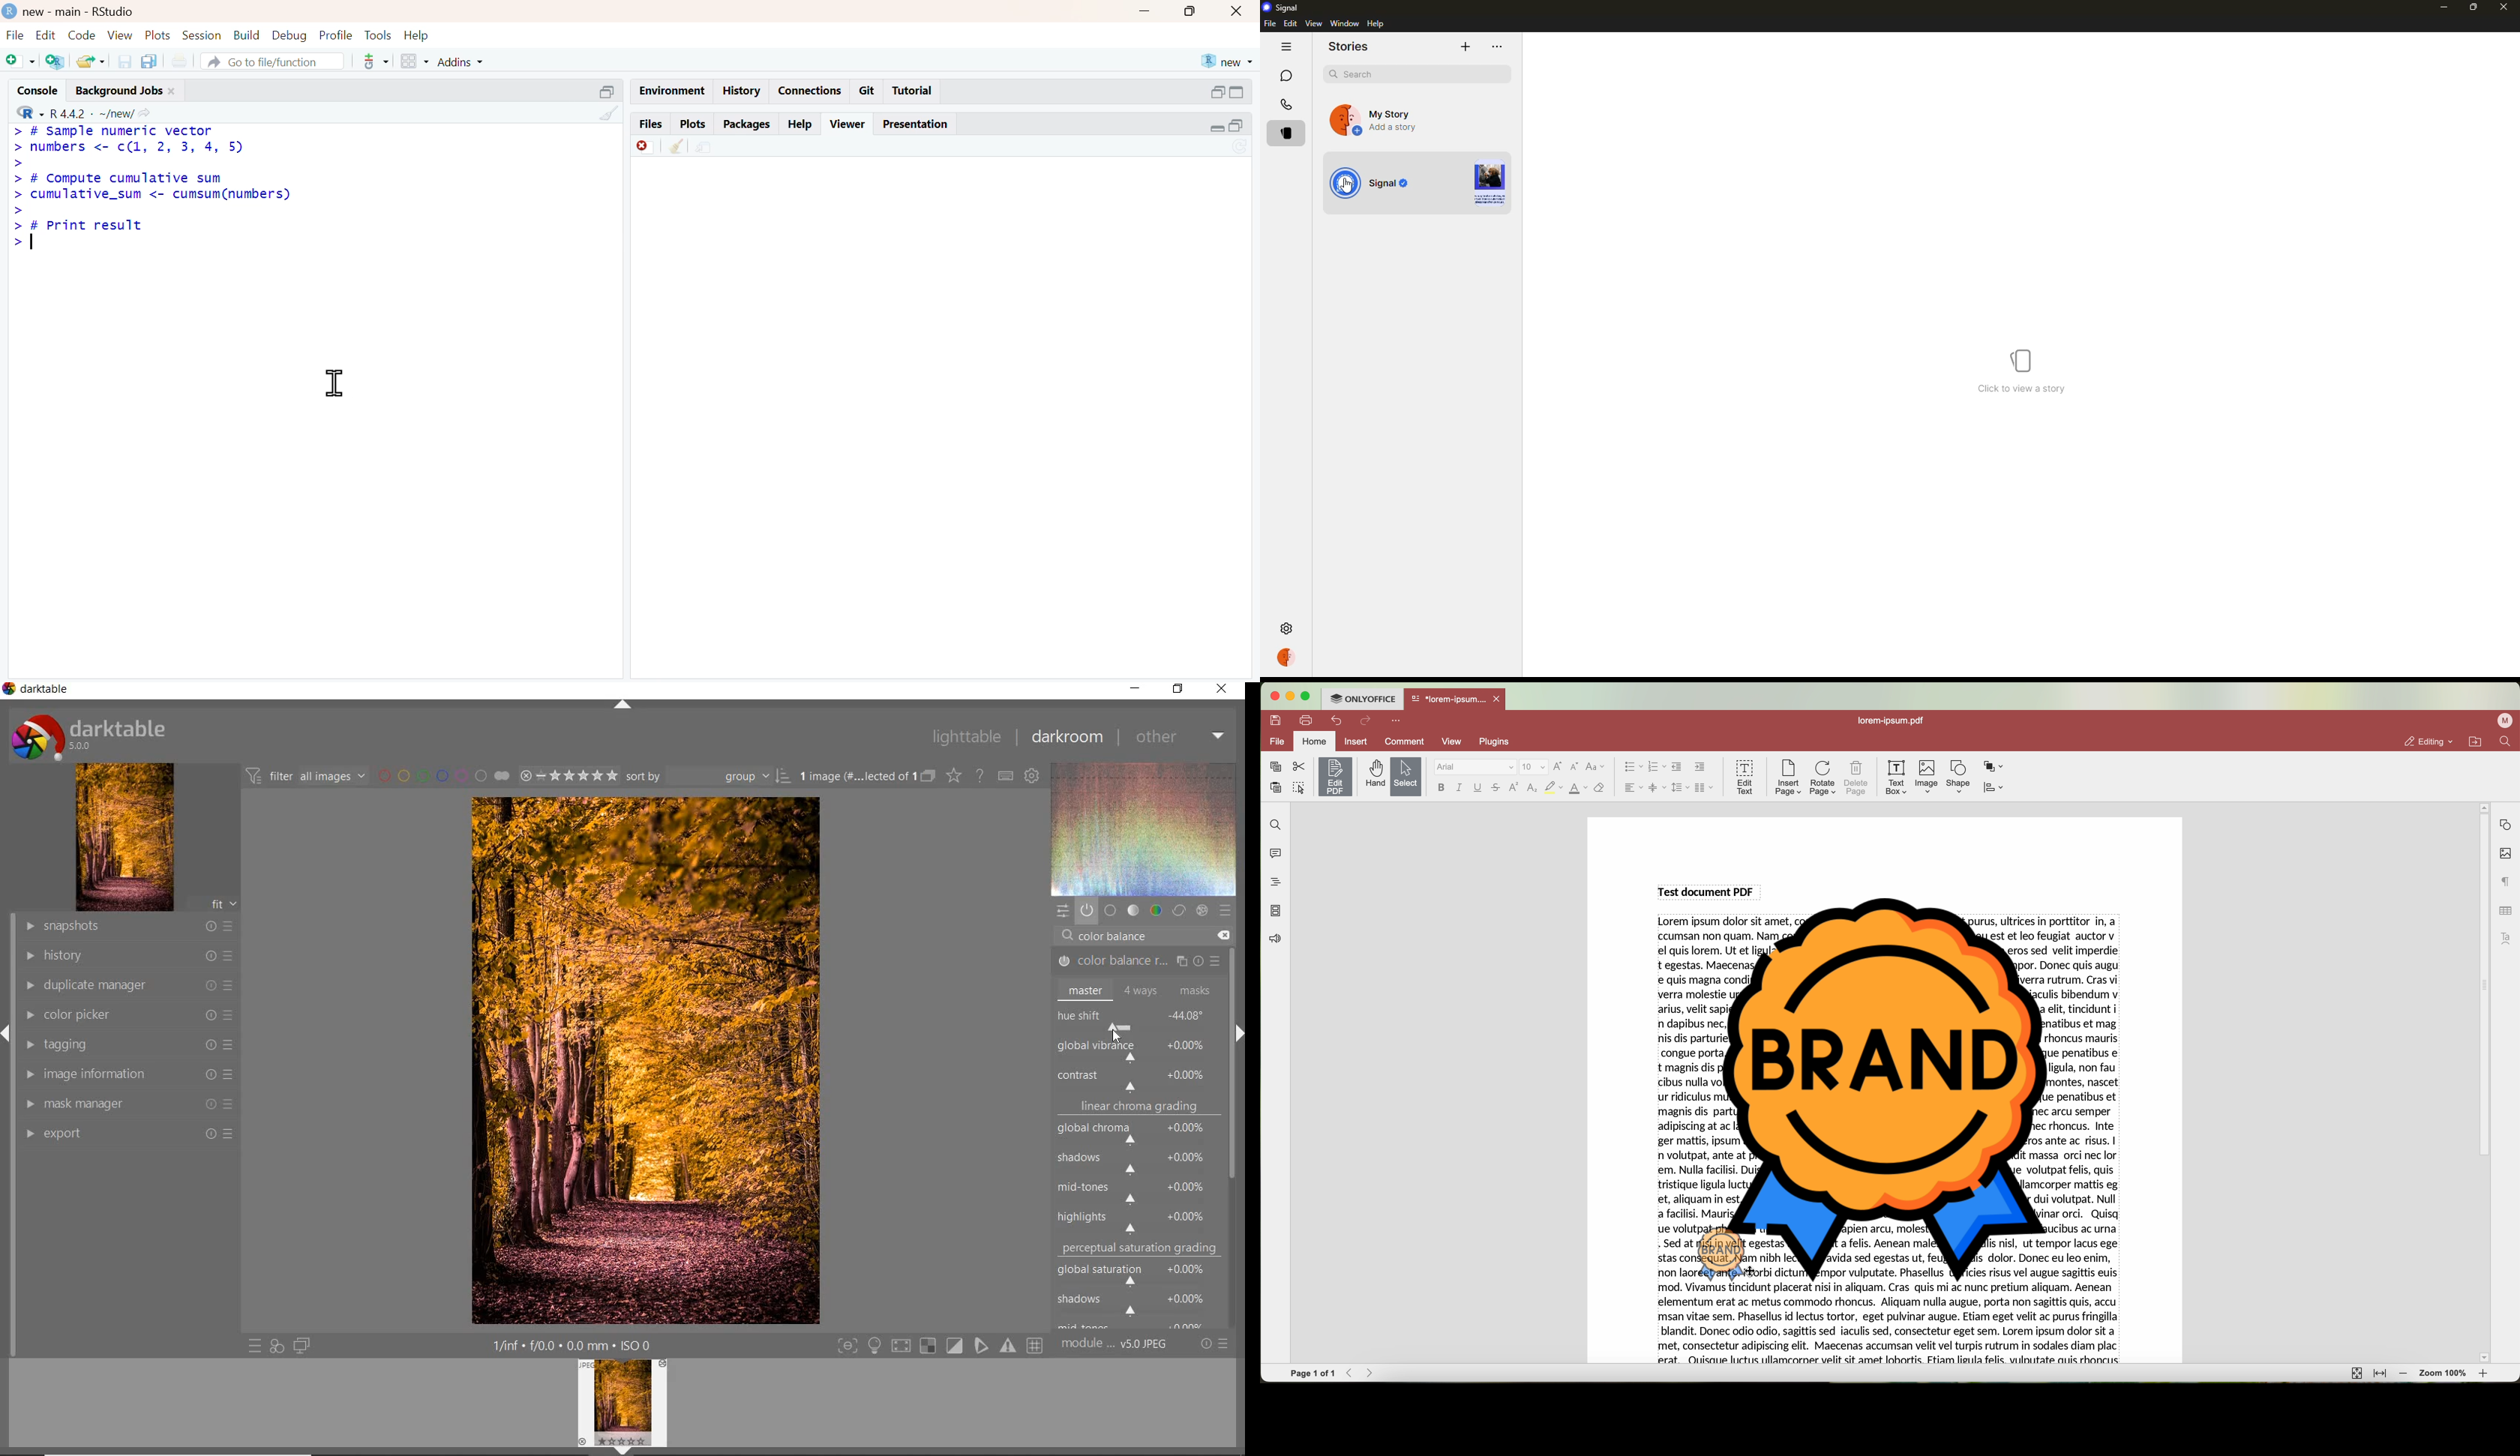  What do you see at coordinates (2506, 881) in the screenshot?
I see `paragraph settings` at bounding box center [2506, 881].